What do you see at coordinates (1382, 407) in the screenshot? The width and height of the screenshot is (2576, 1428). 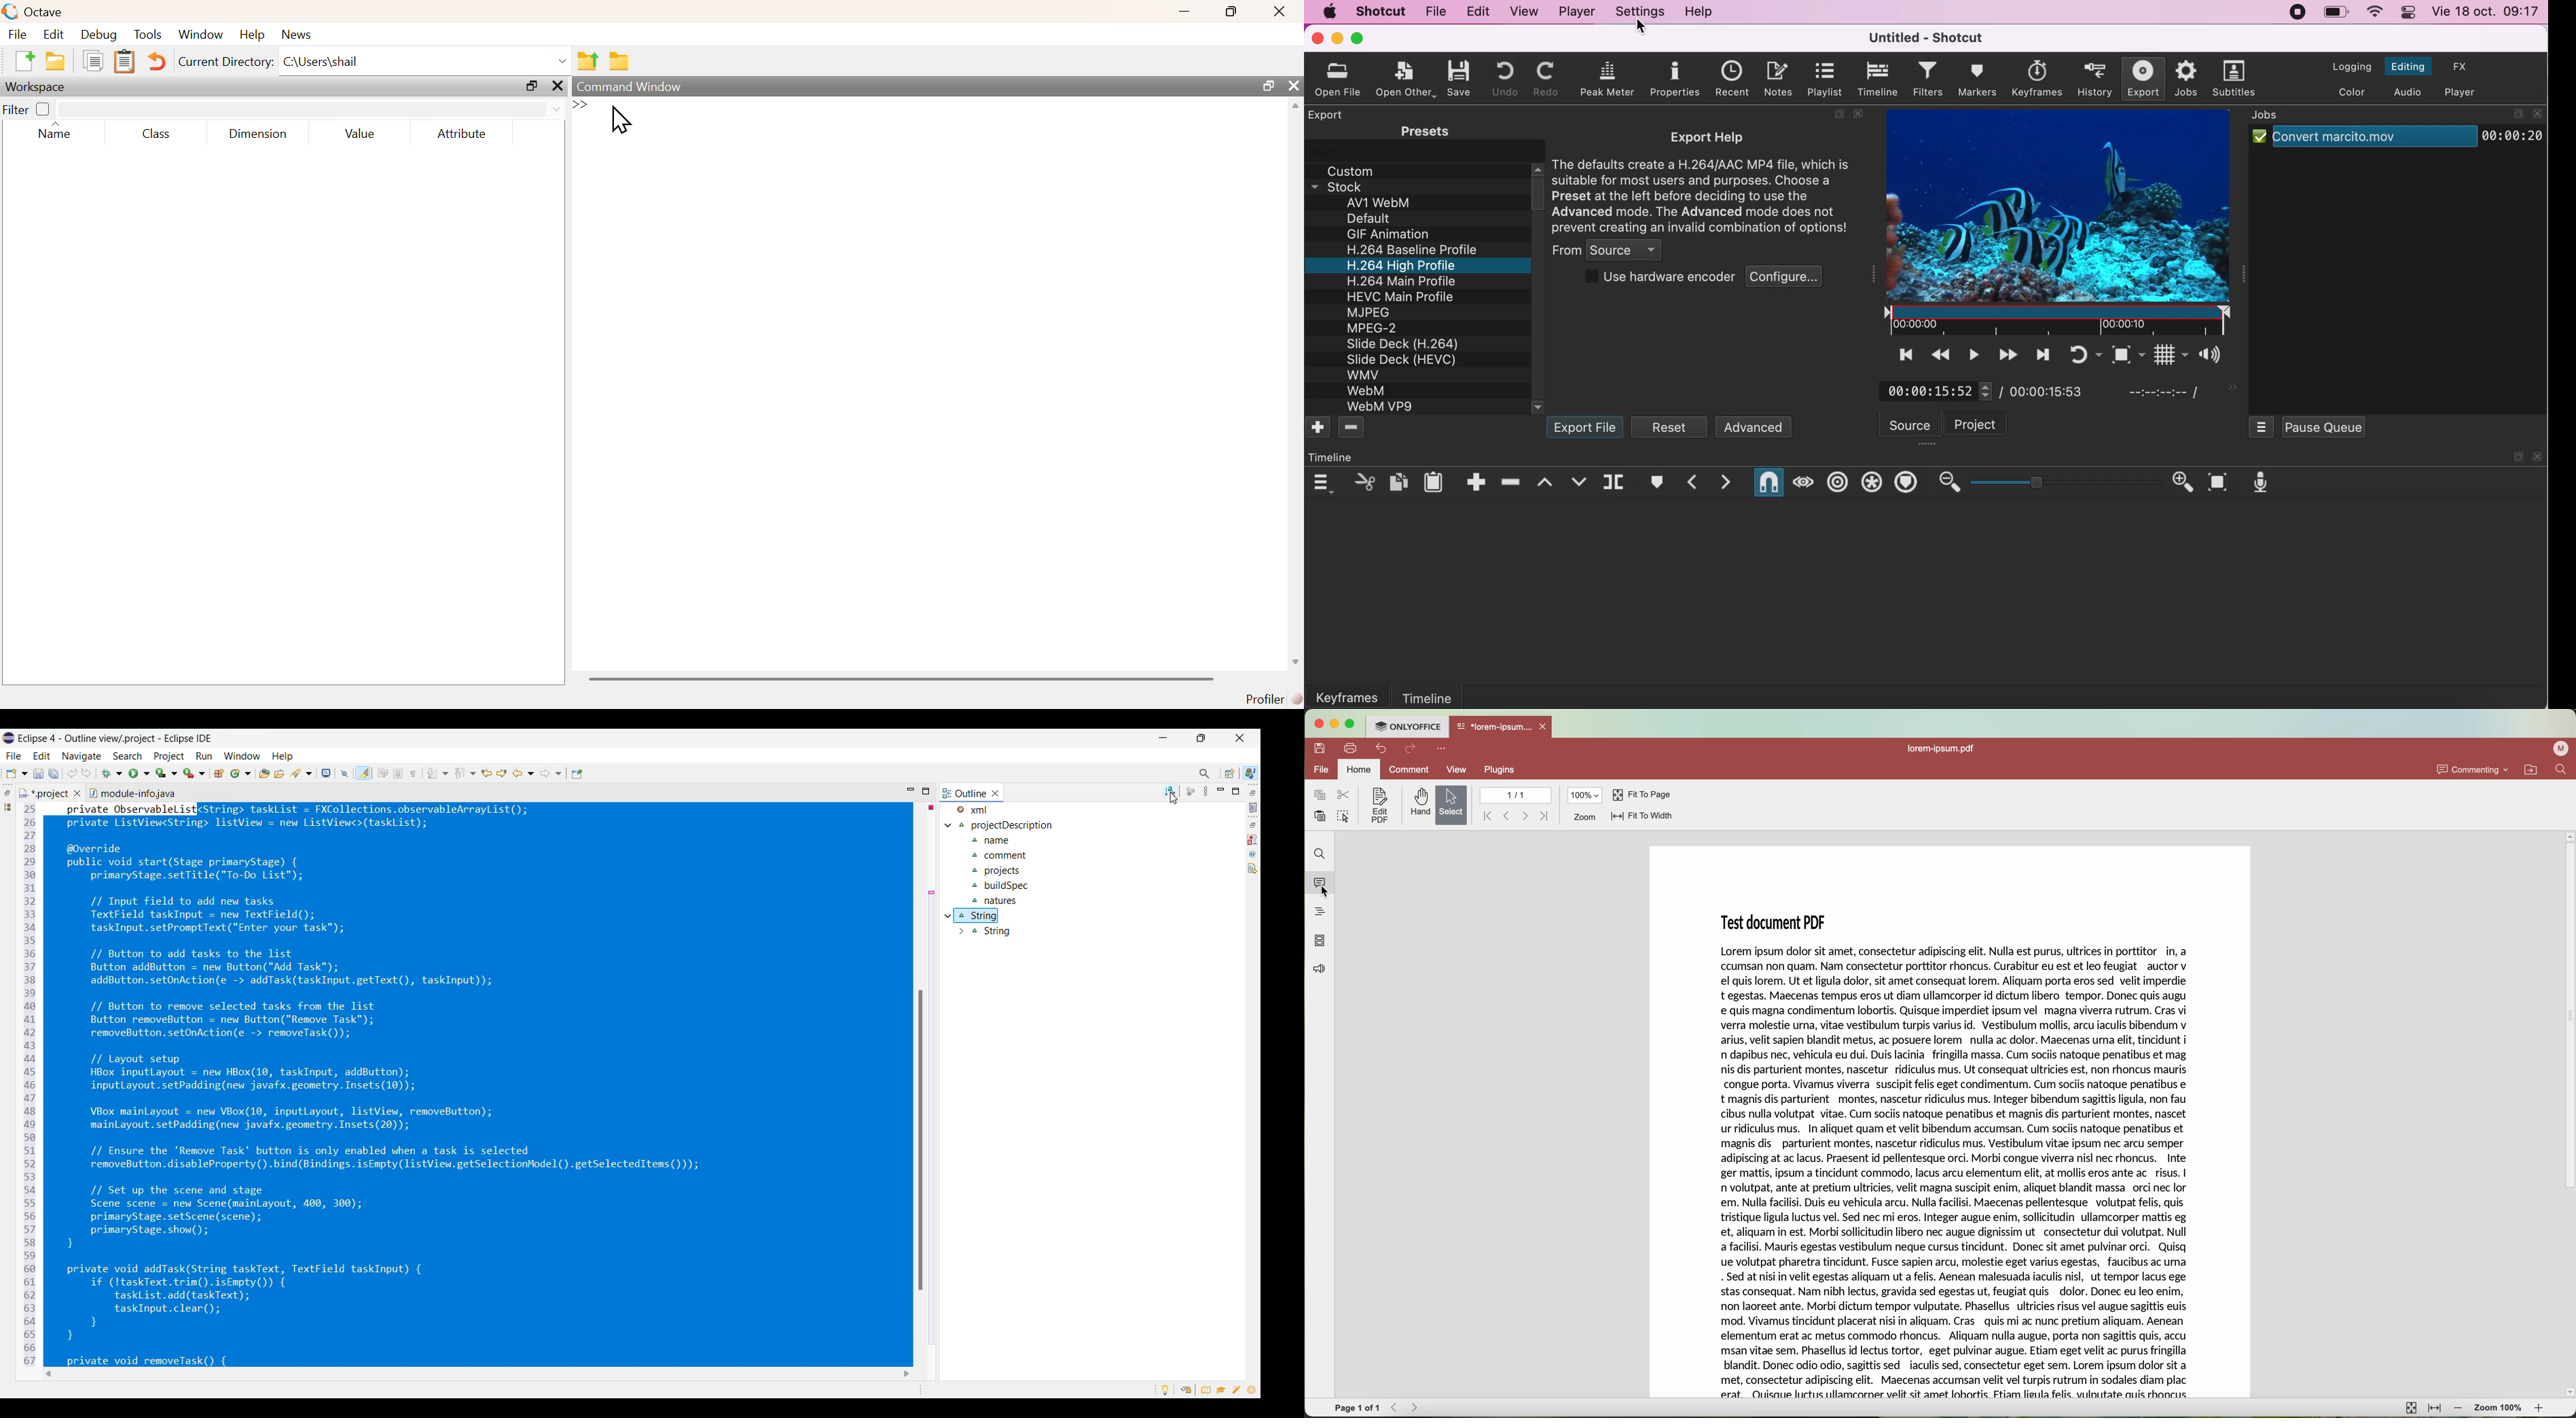 I see `WebM VP9` at bounding box center [1382, 407].